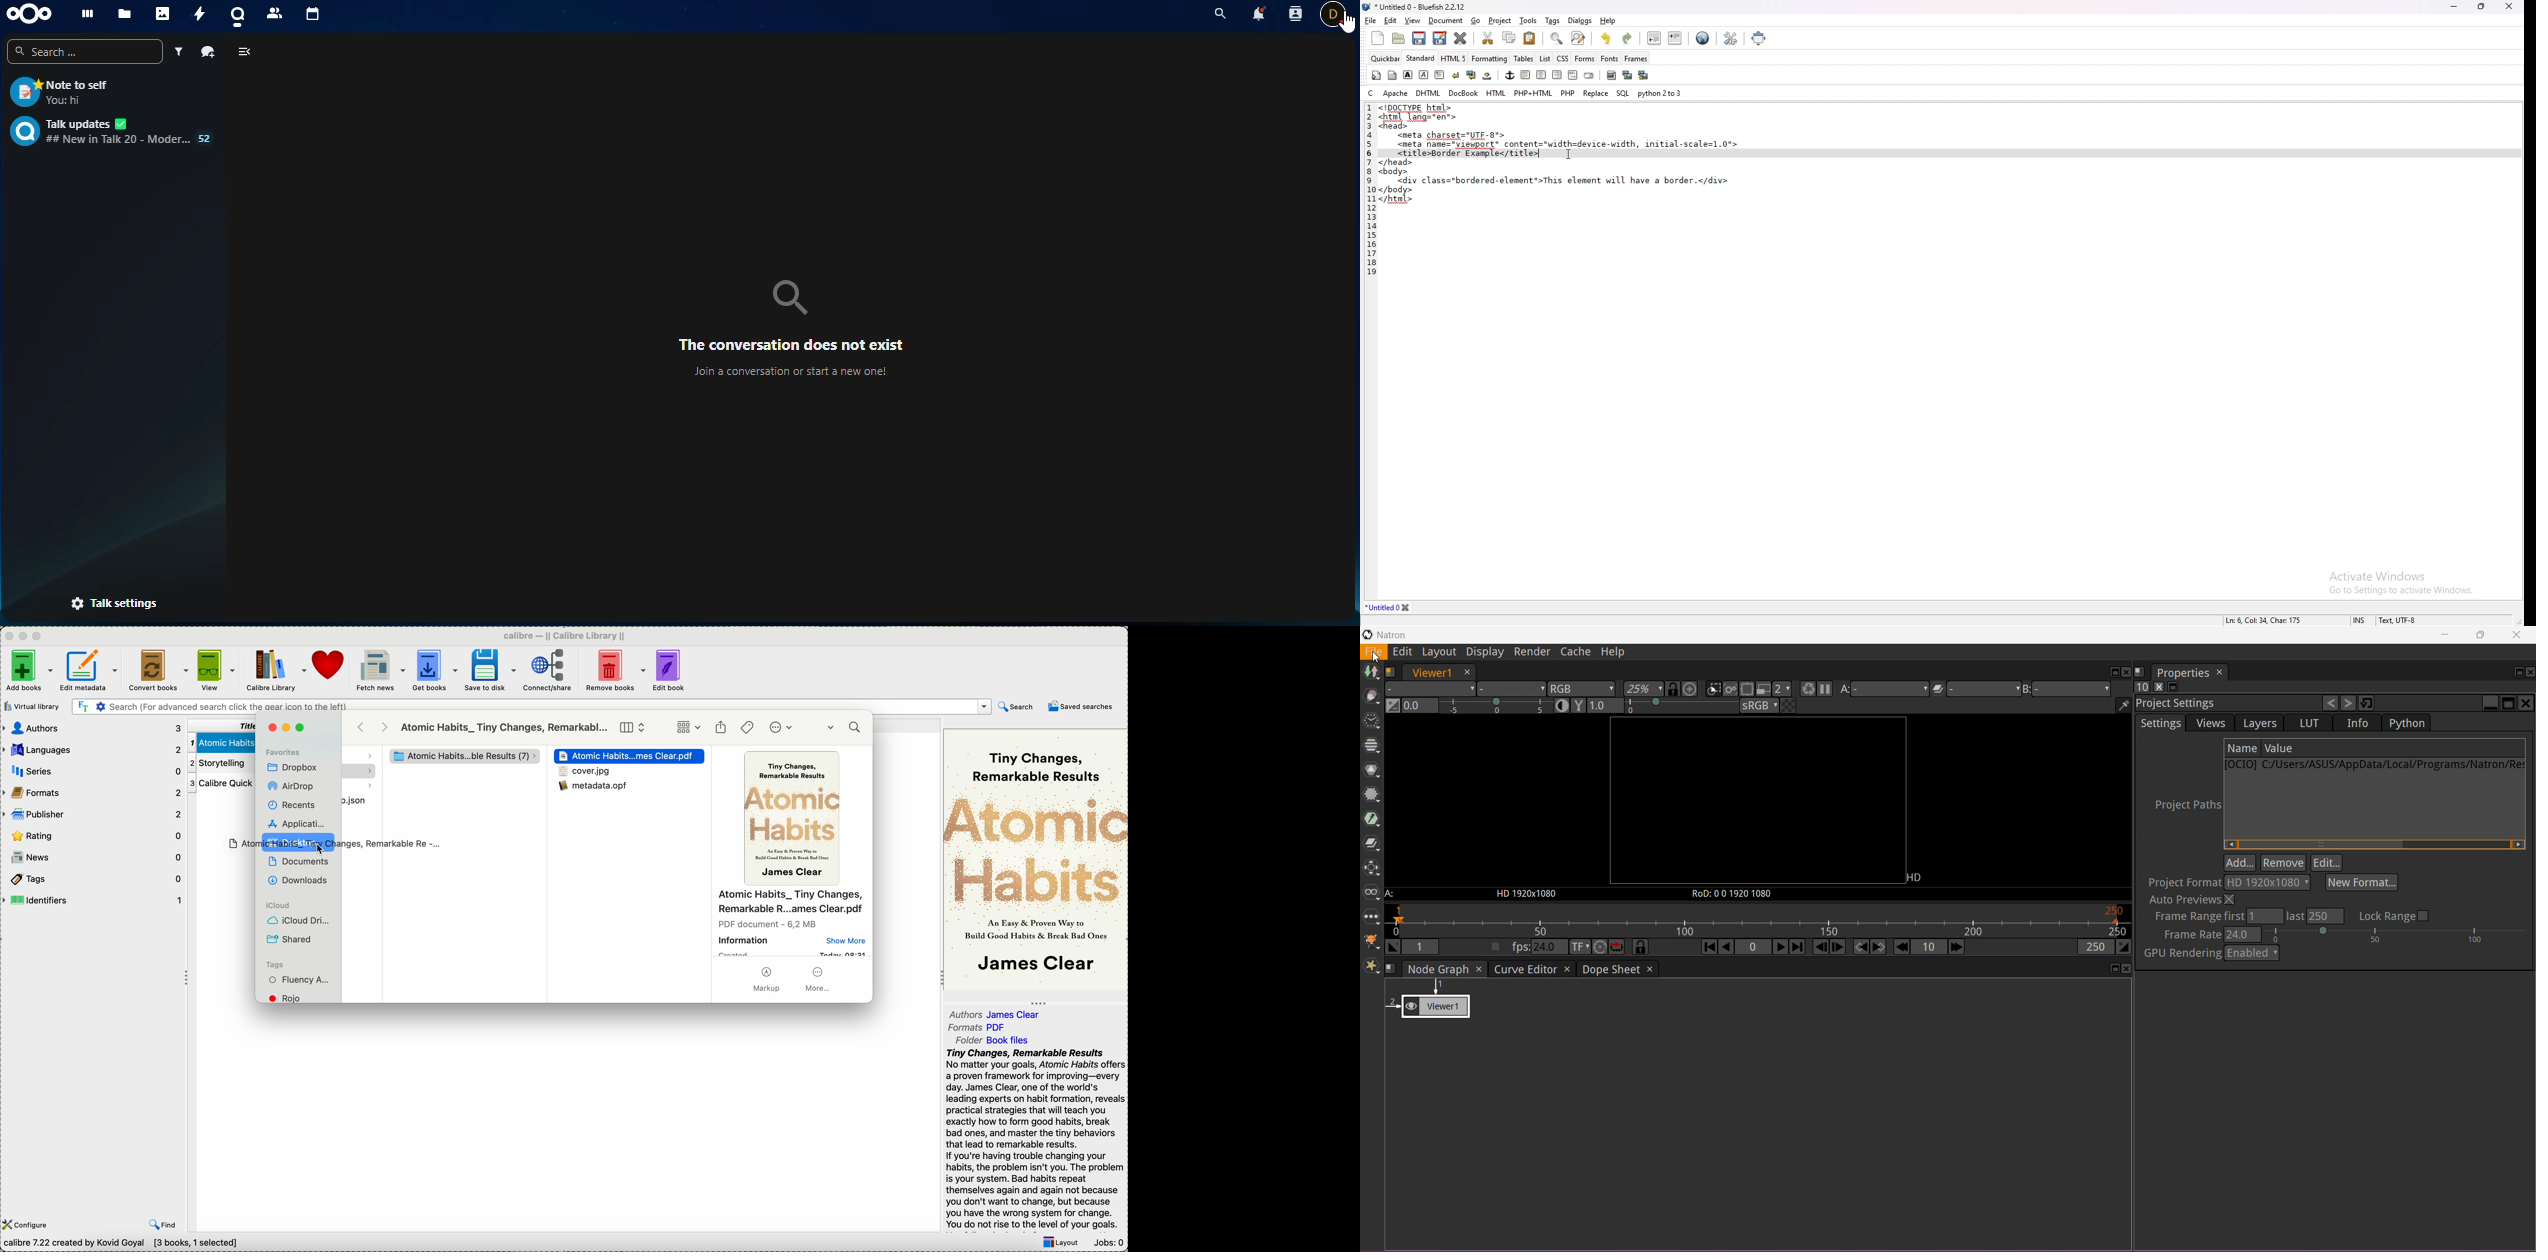  What do you see at coordinates (1676, 38) in the screenshot?
I see `indent` at bounding box center [1676, 38].